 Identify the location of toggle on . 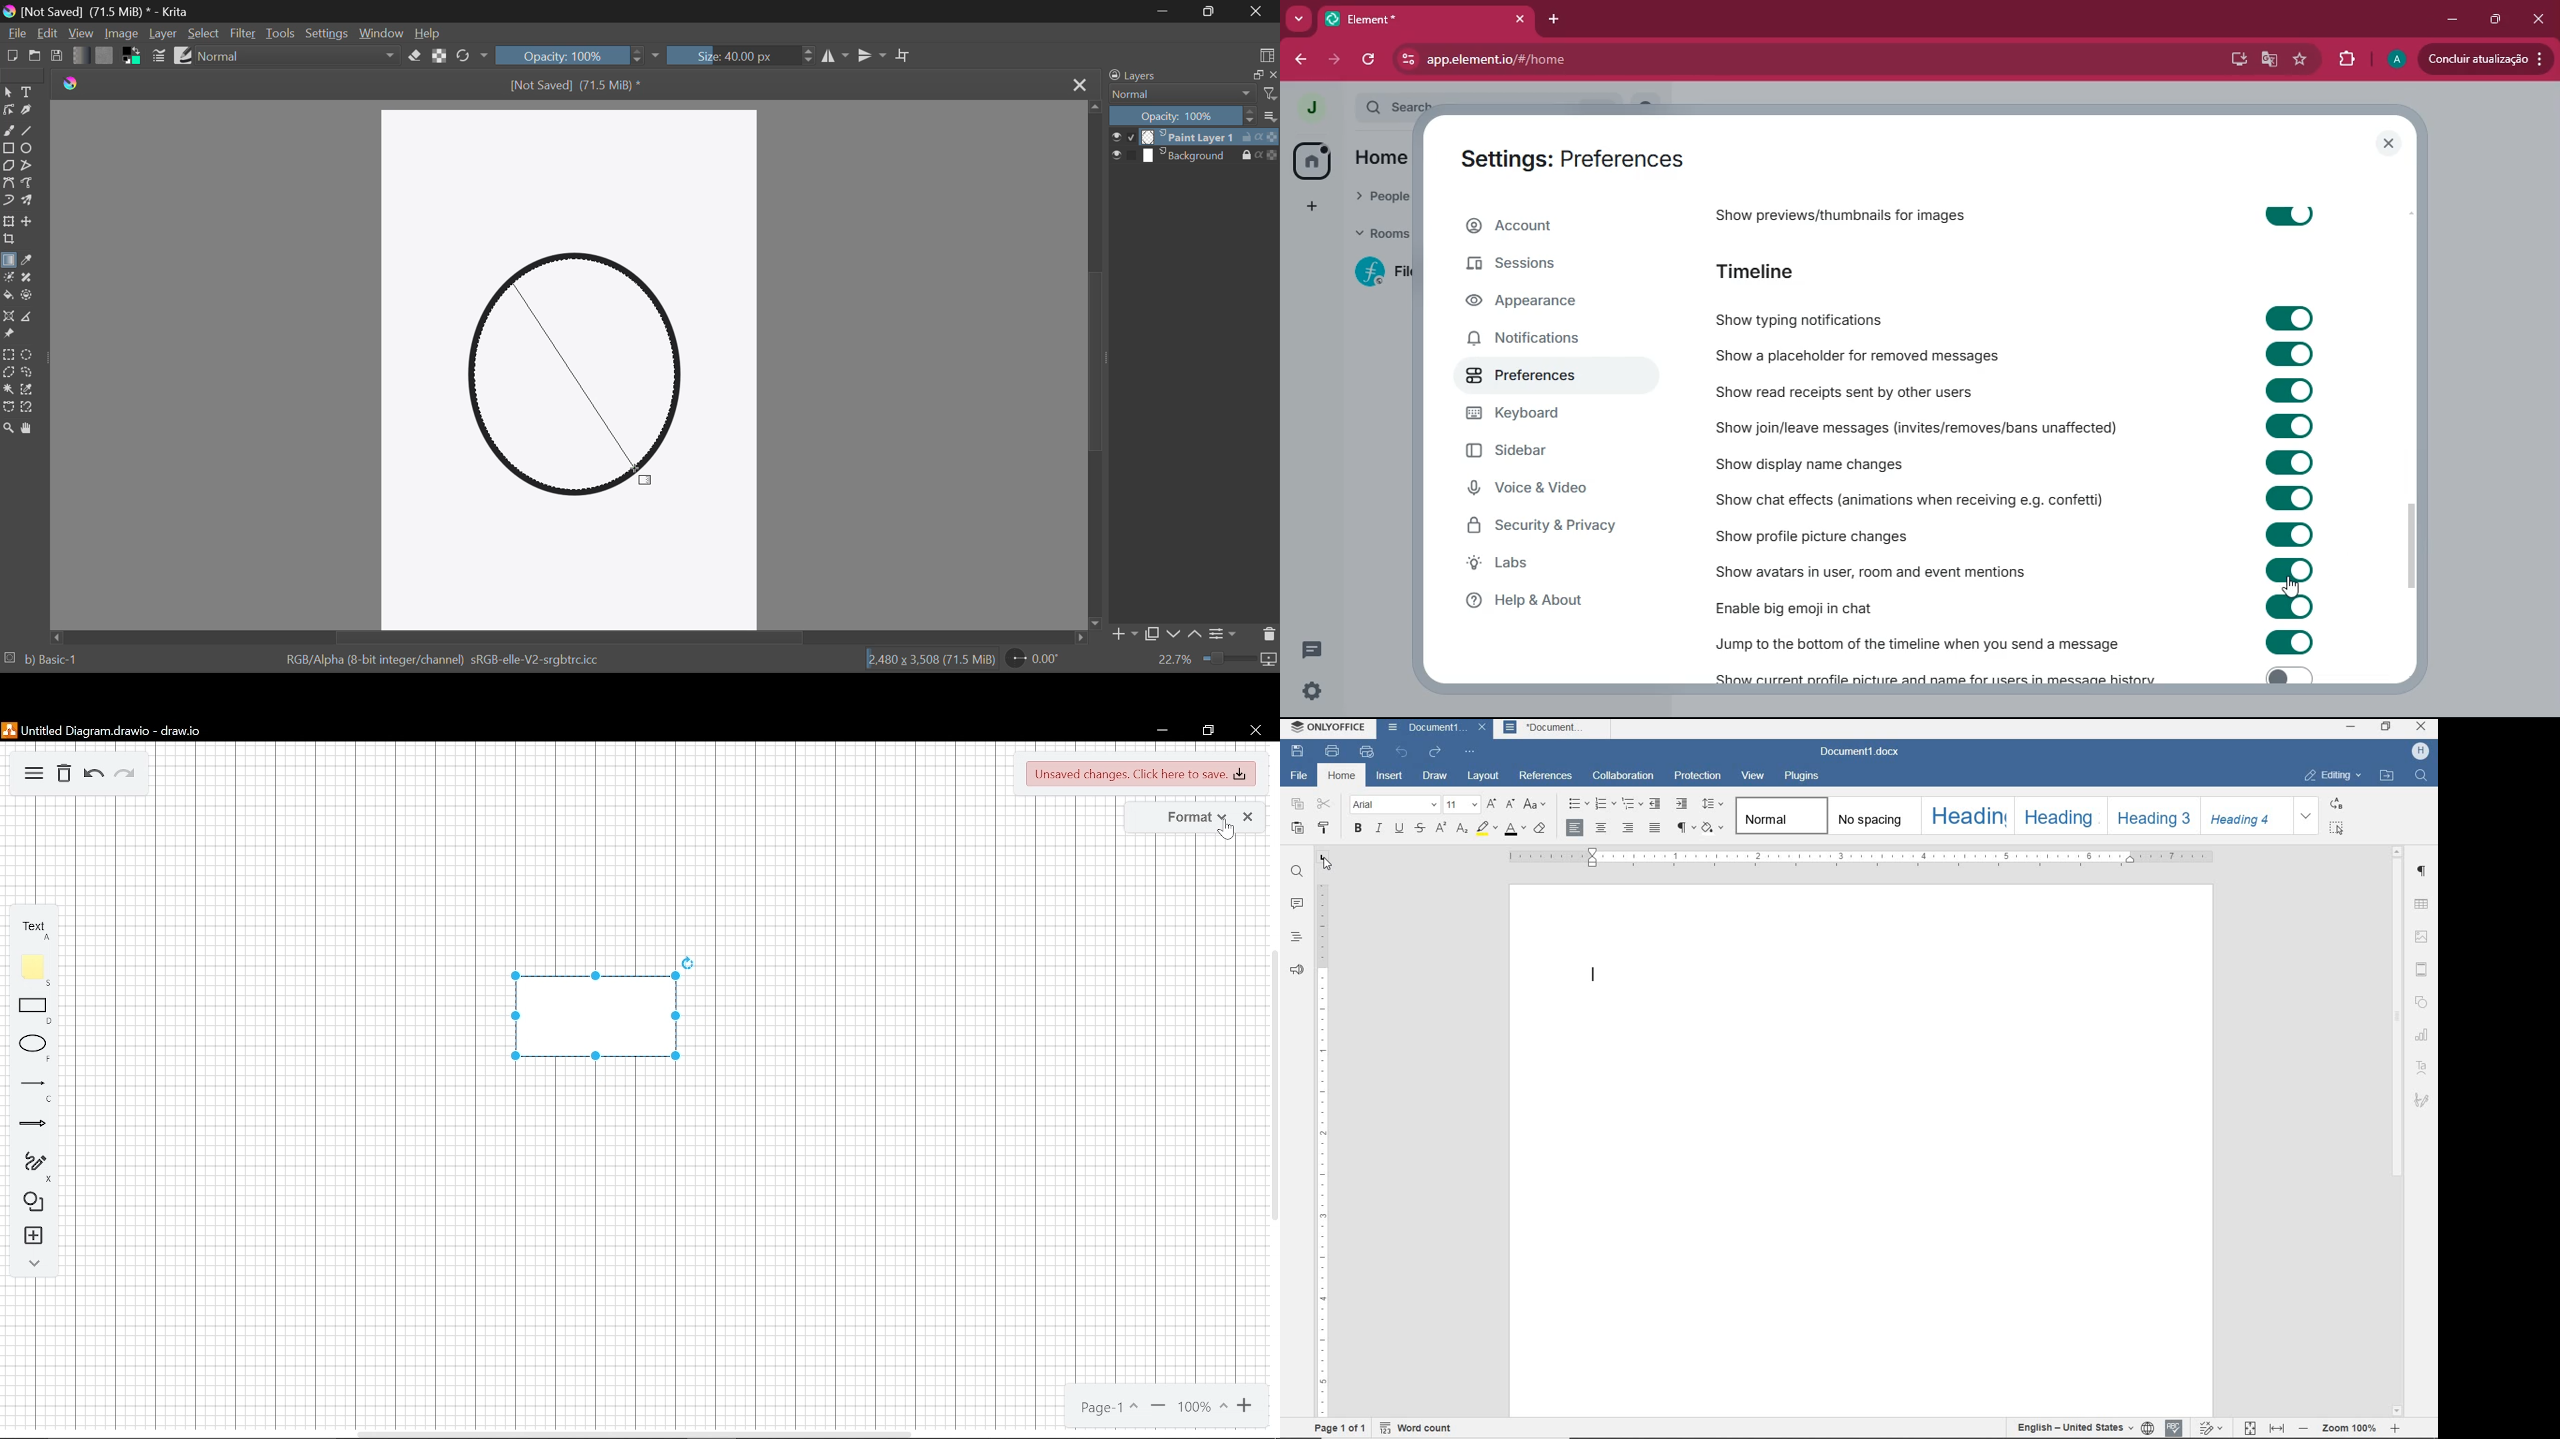
(2295, 320).